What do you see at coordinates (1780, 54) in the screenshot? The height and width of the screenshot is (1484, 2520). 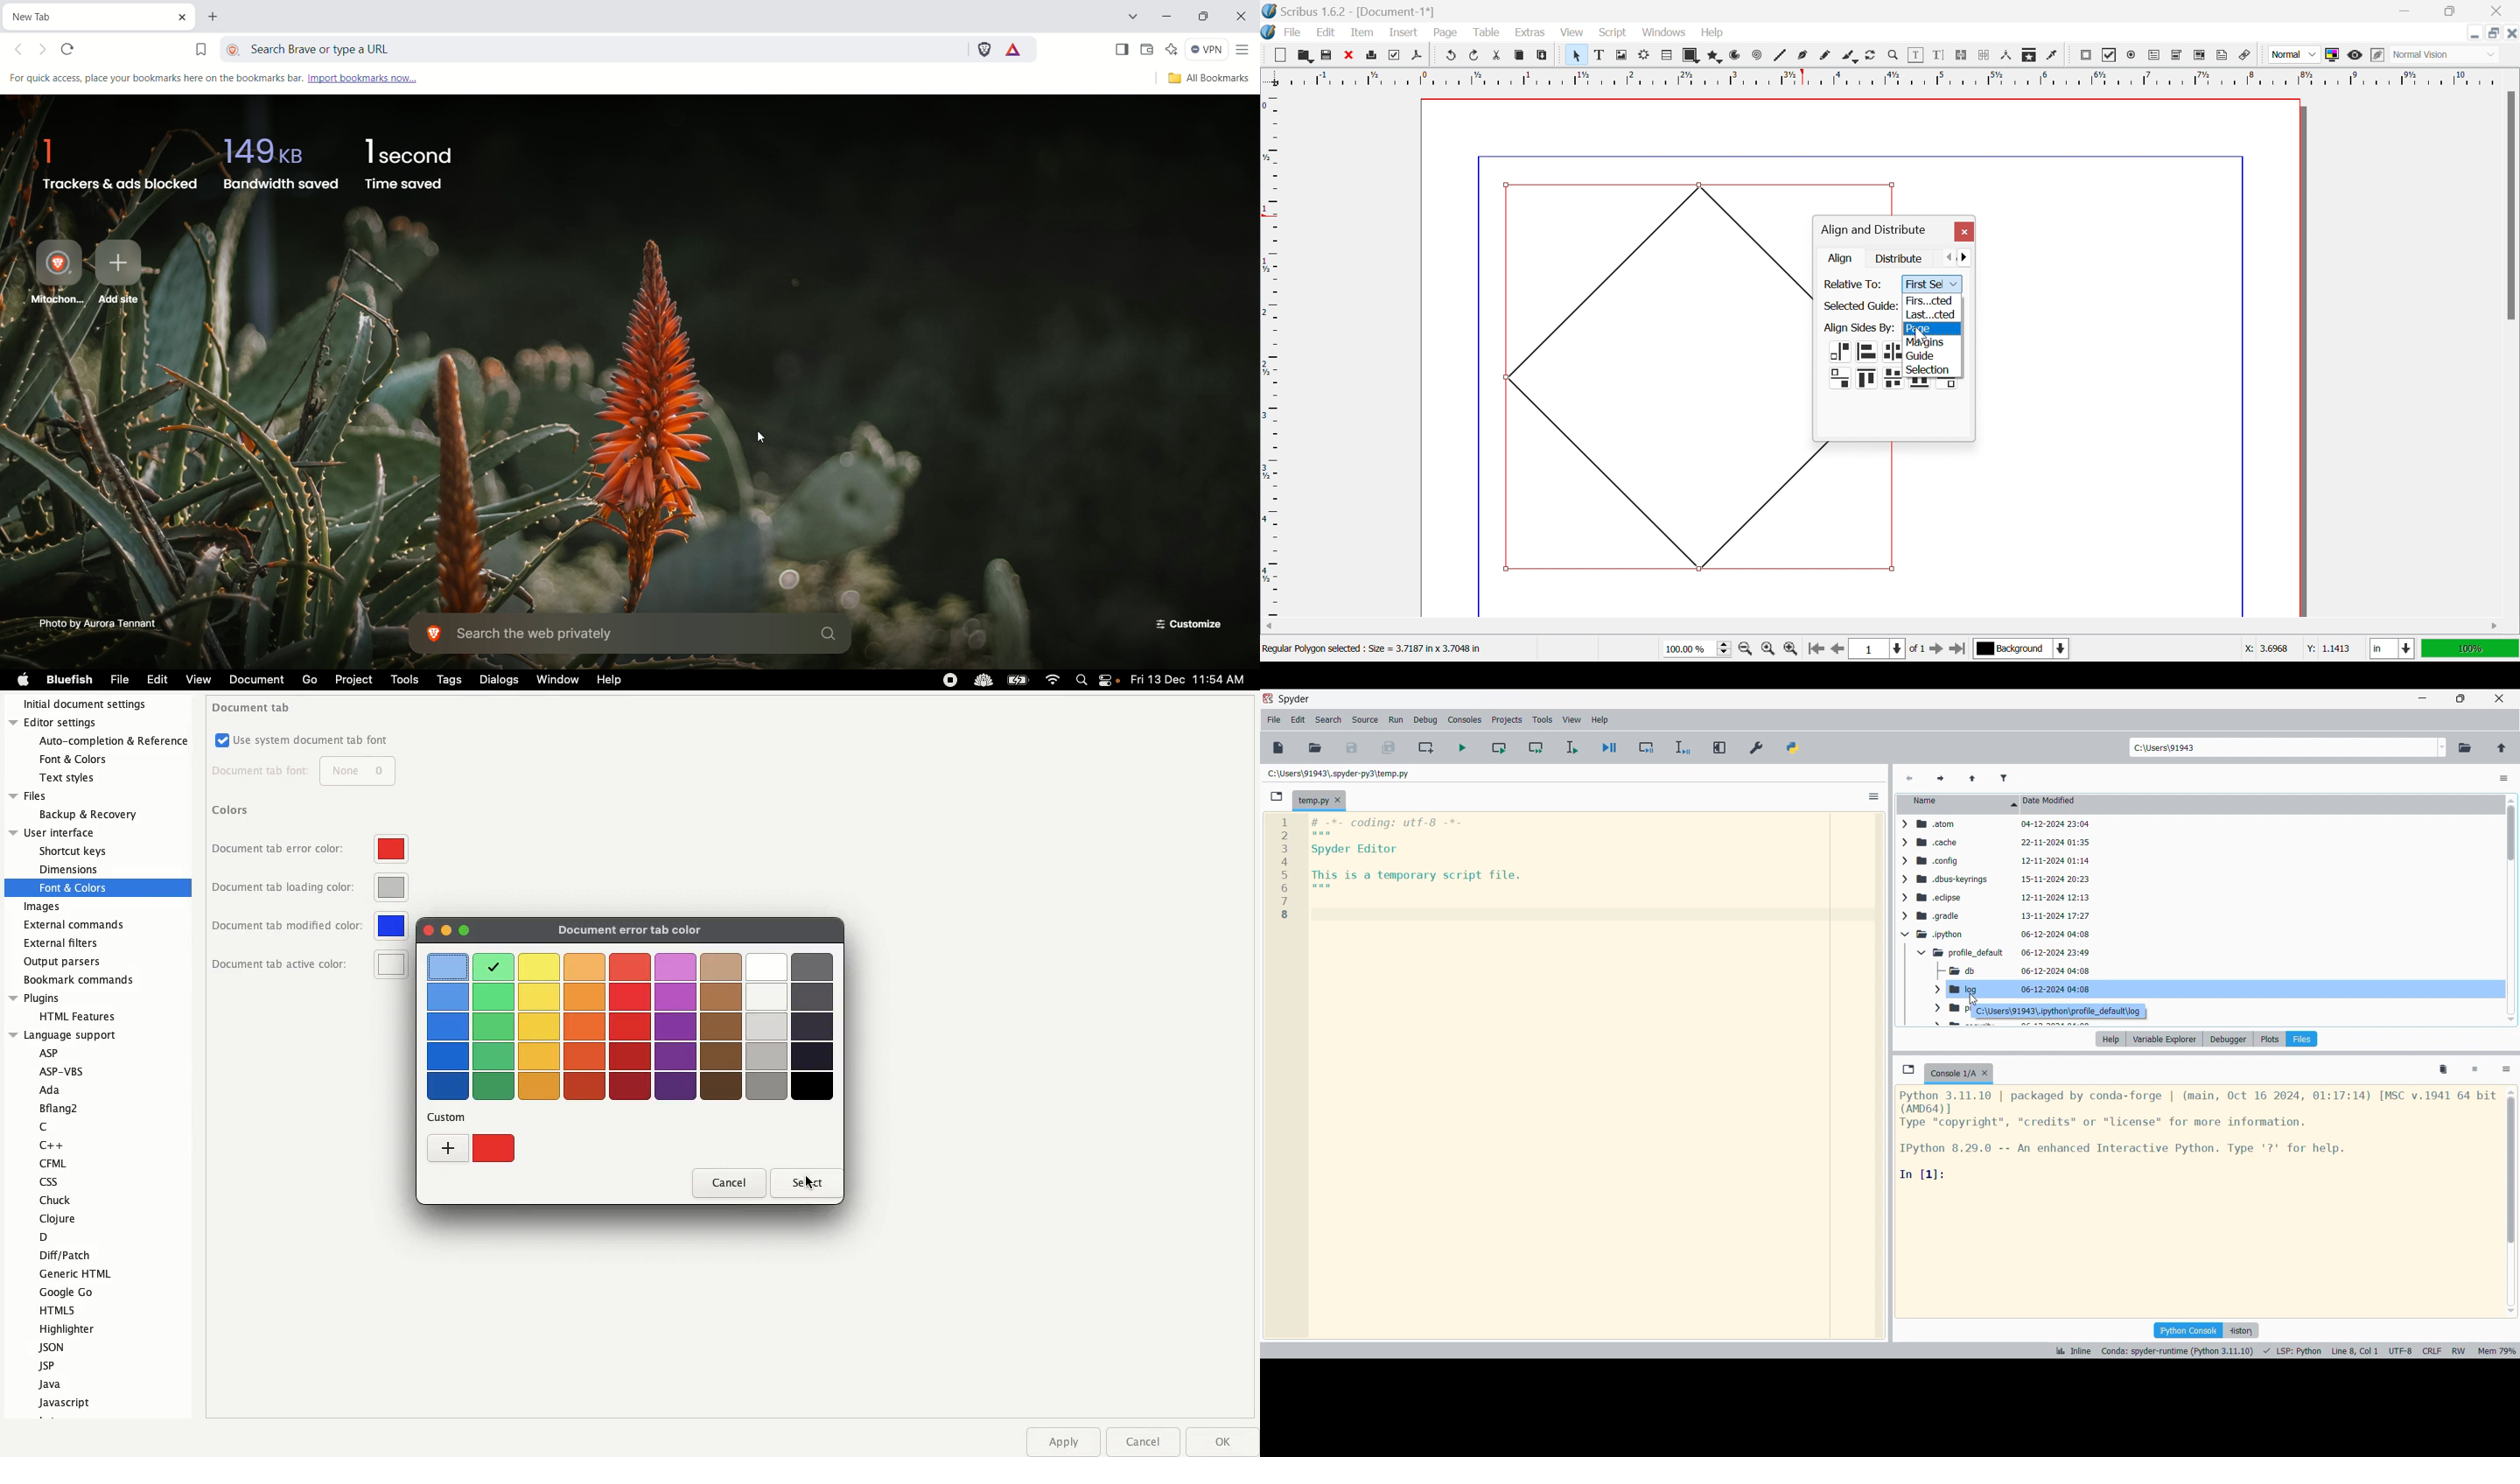 I see `Line` at bounding box center [1780, 54].